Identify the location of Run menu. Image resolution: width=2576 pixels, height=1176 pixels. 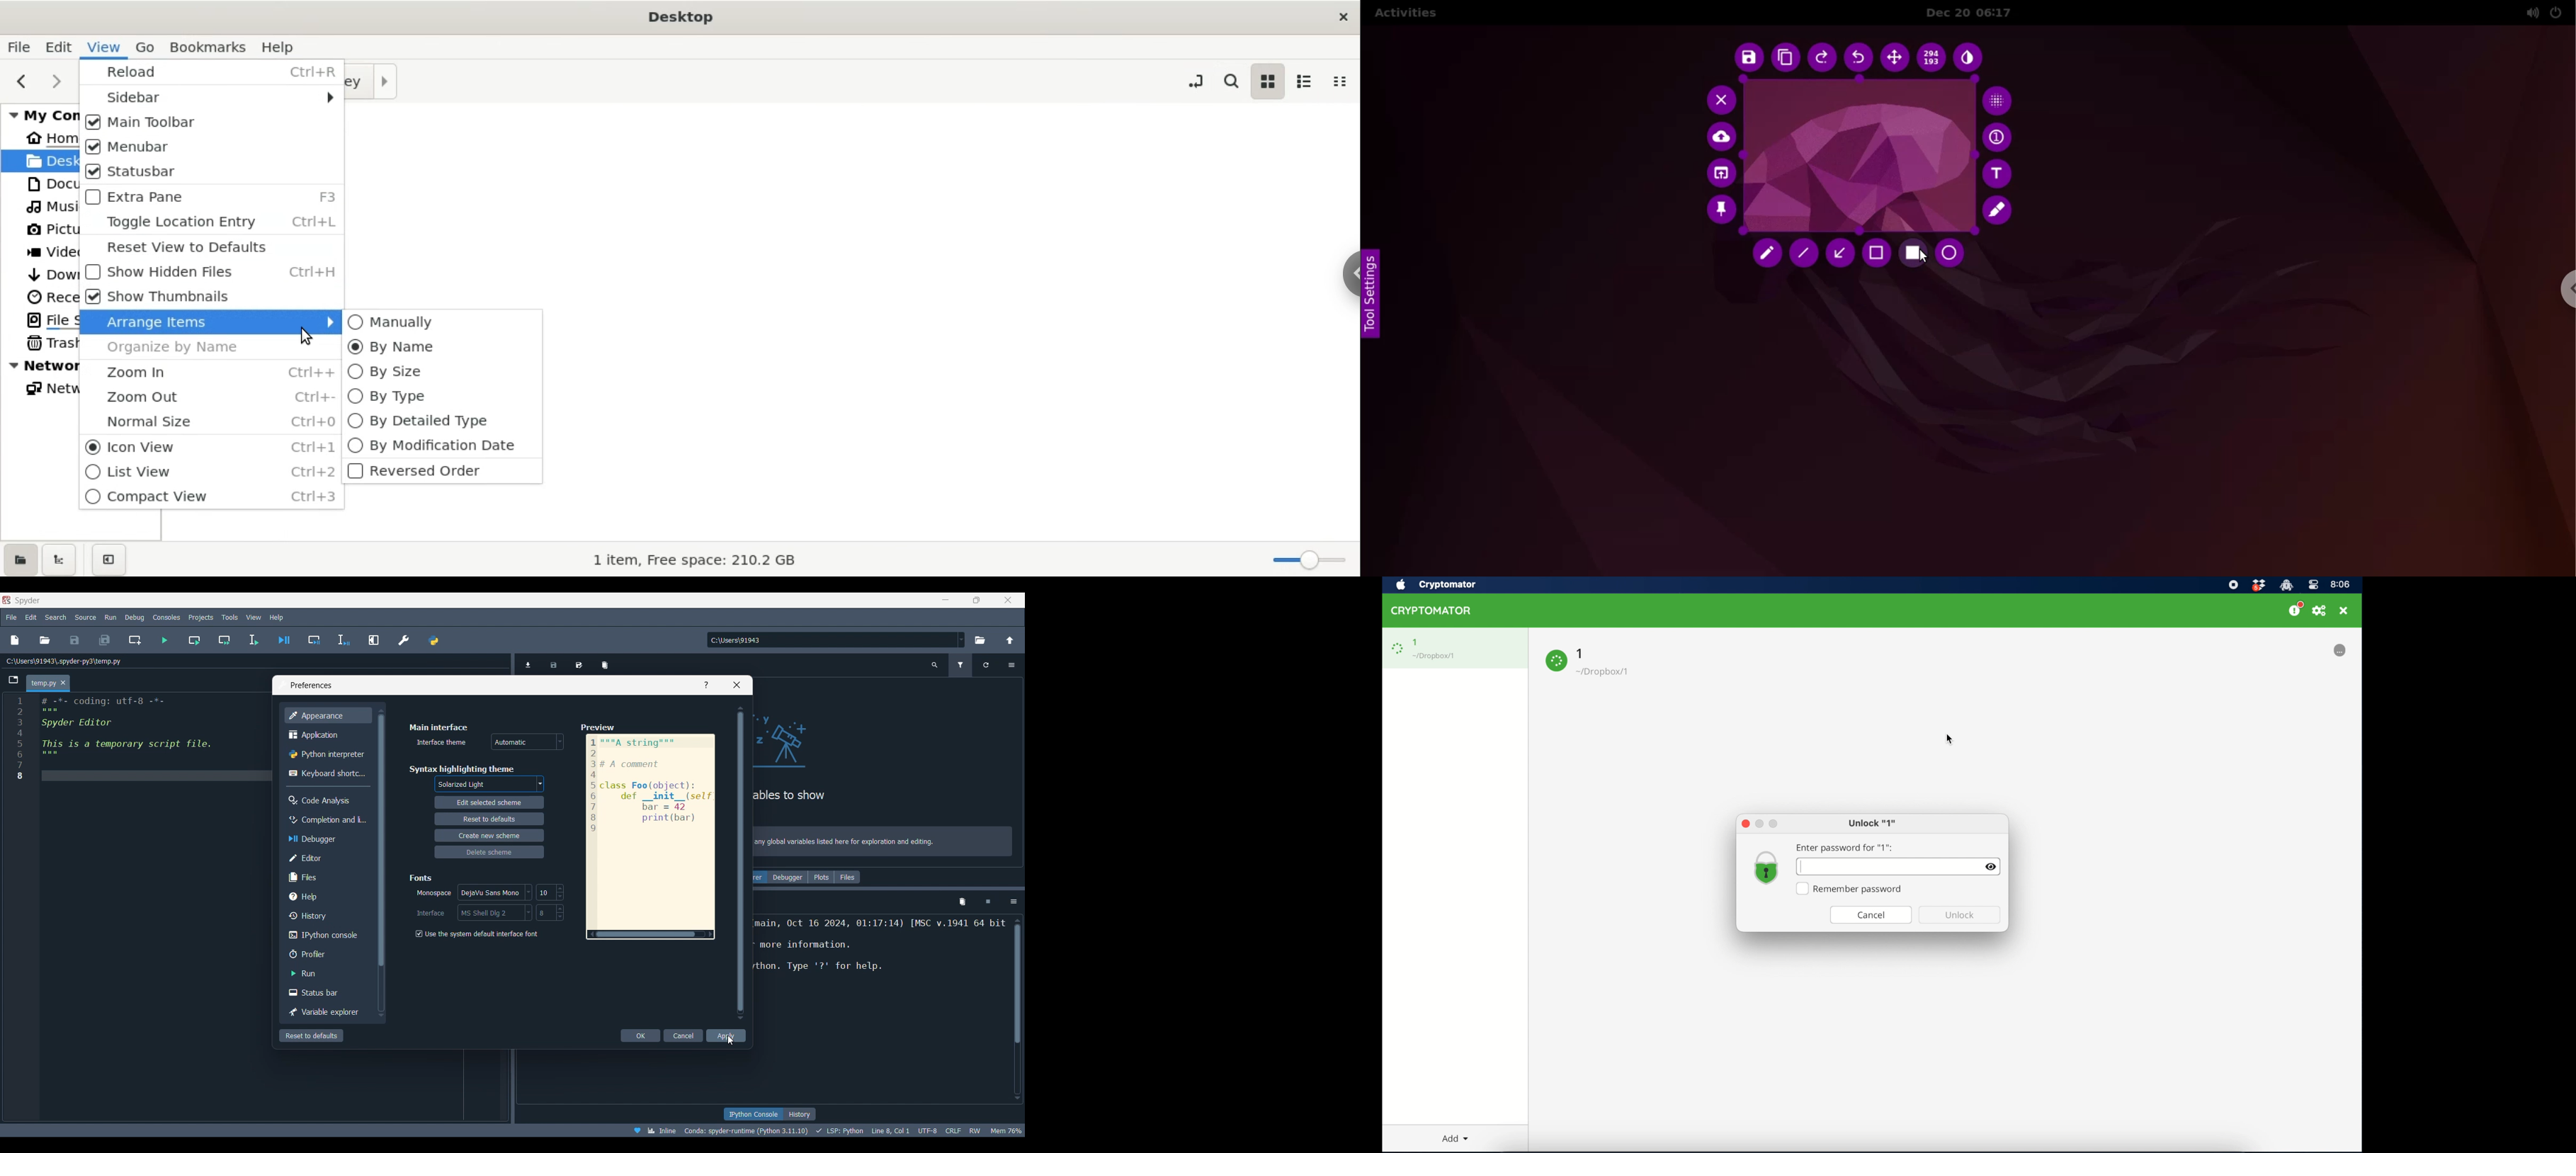
(111, 617).